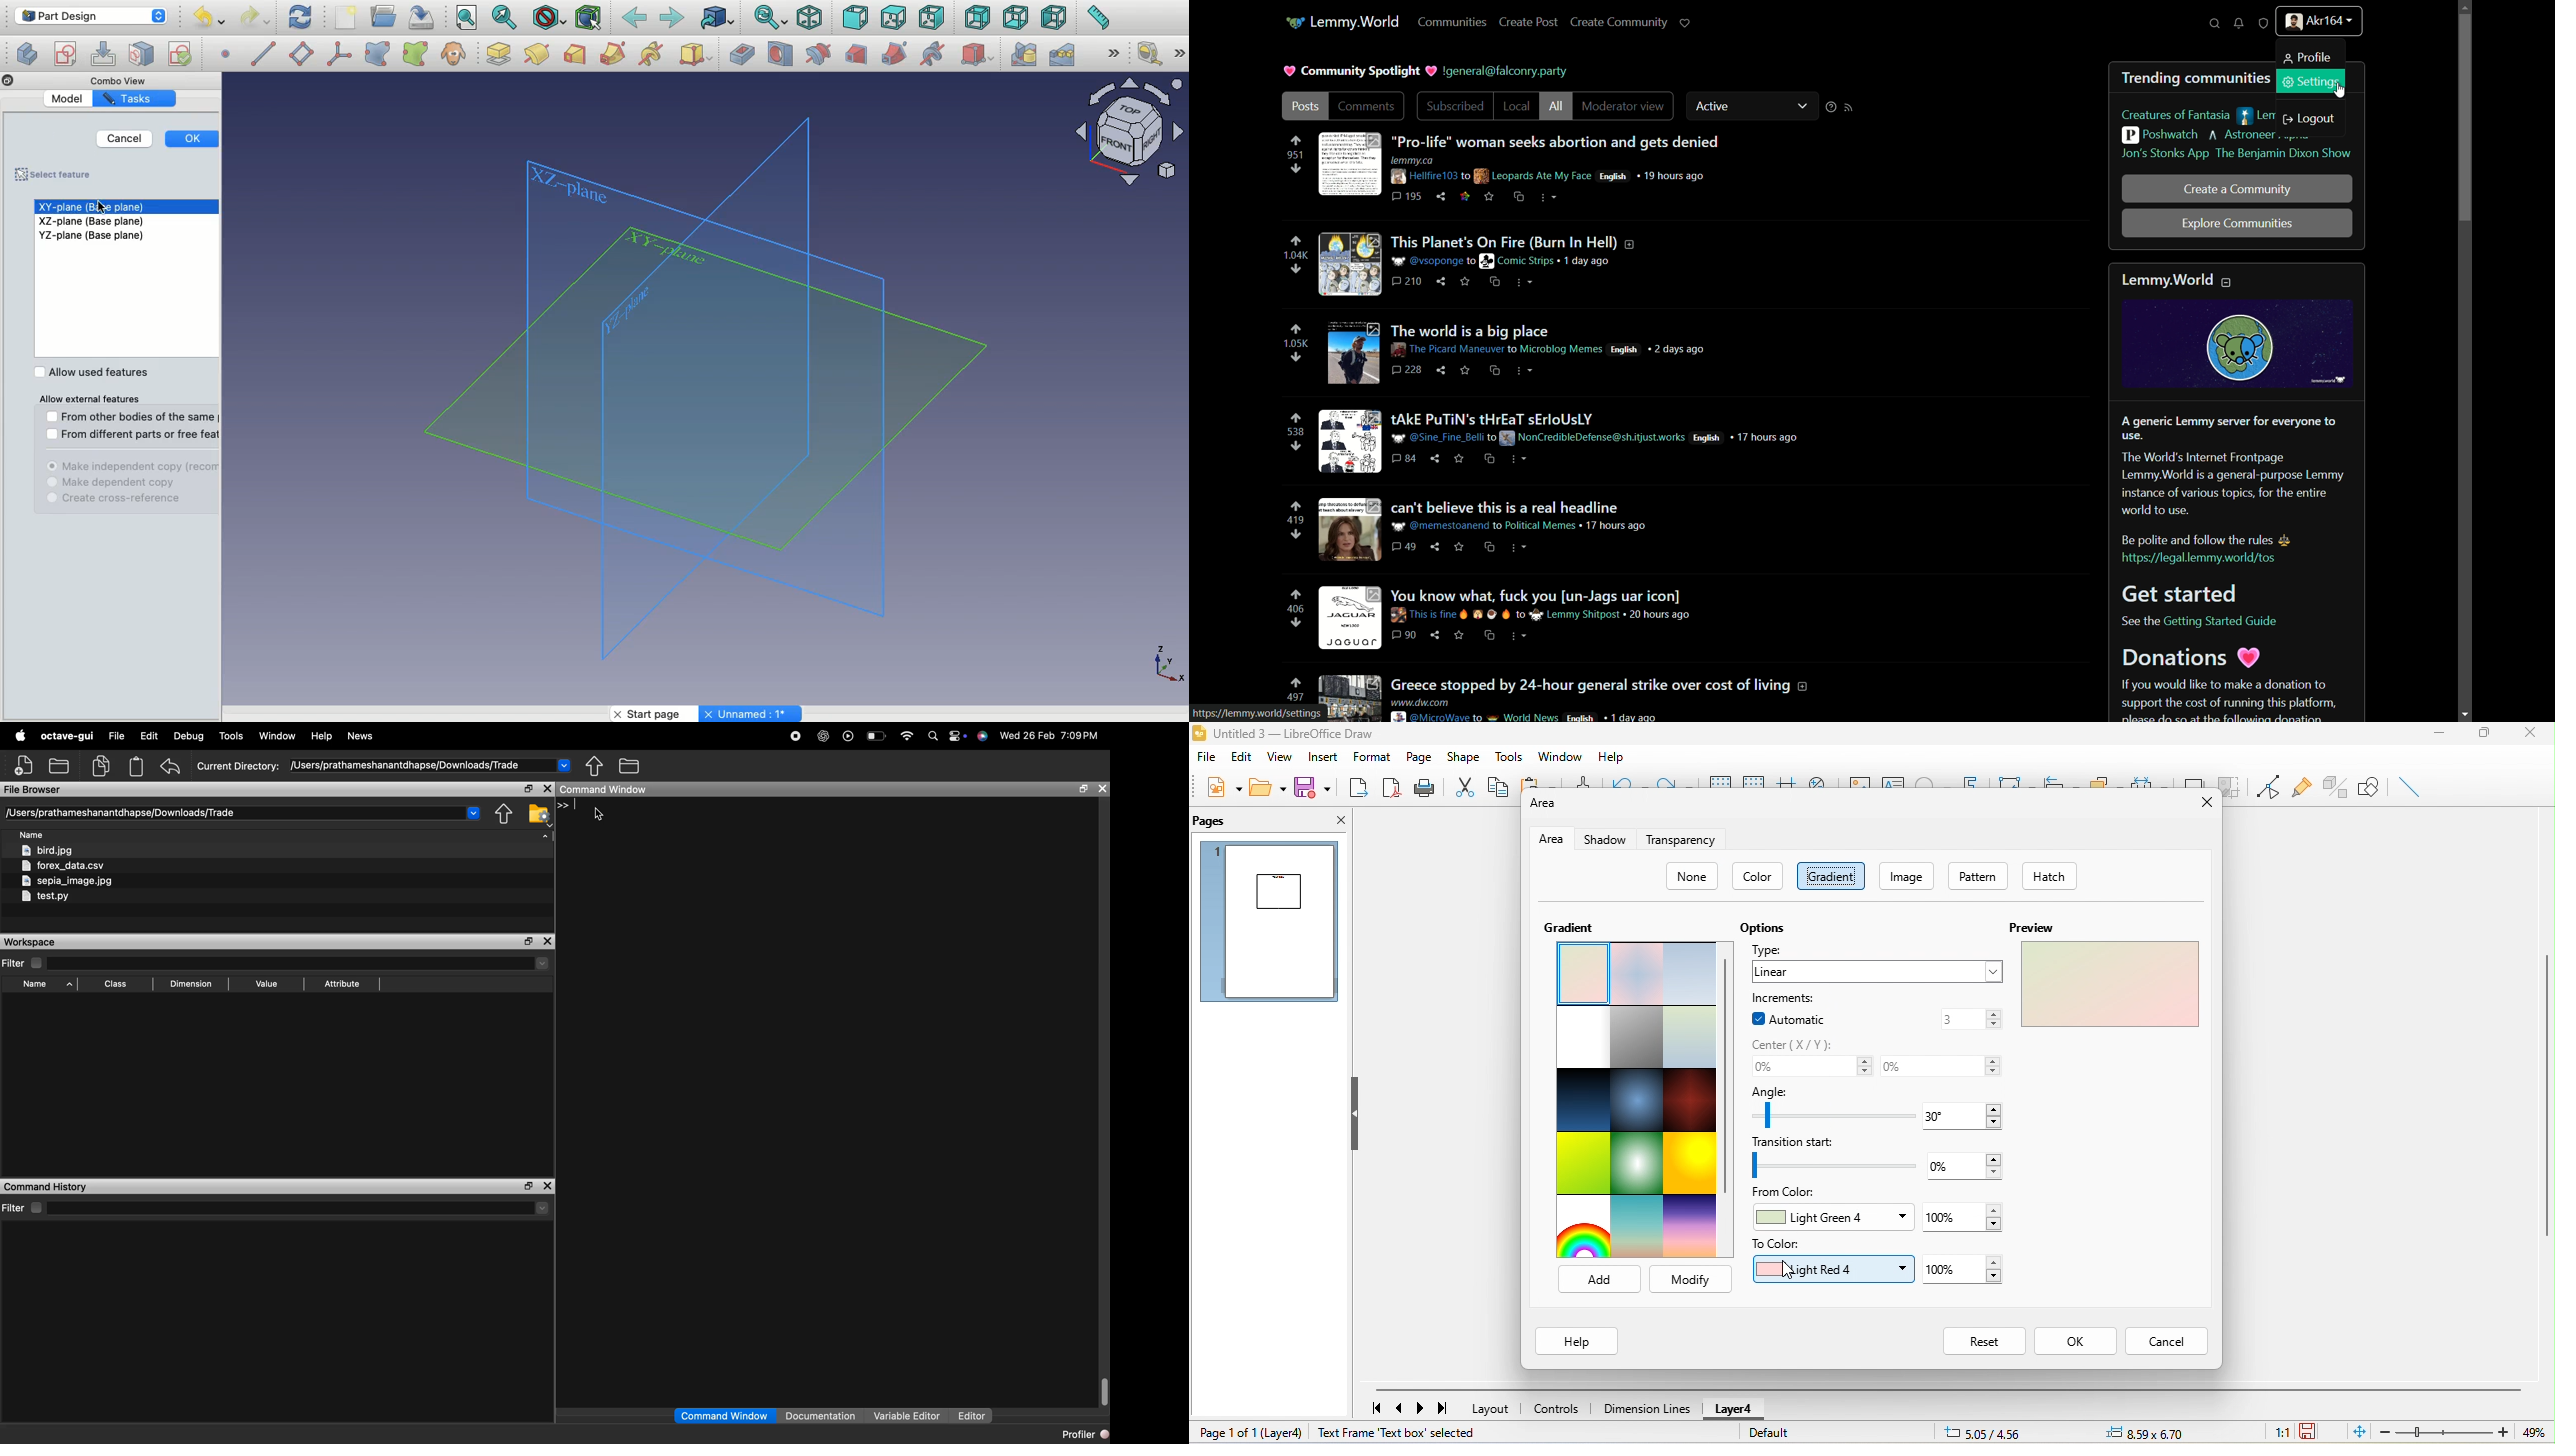  What do you see at coordinates (454, 55) in the screenshot?
I see `Clone` at bounding box center [454, 55].